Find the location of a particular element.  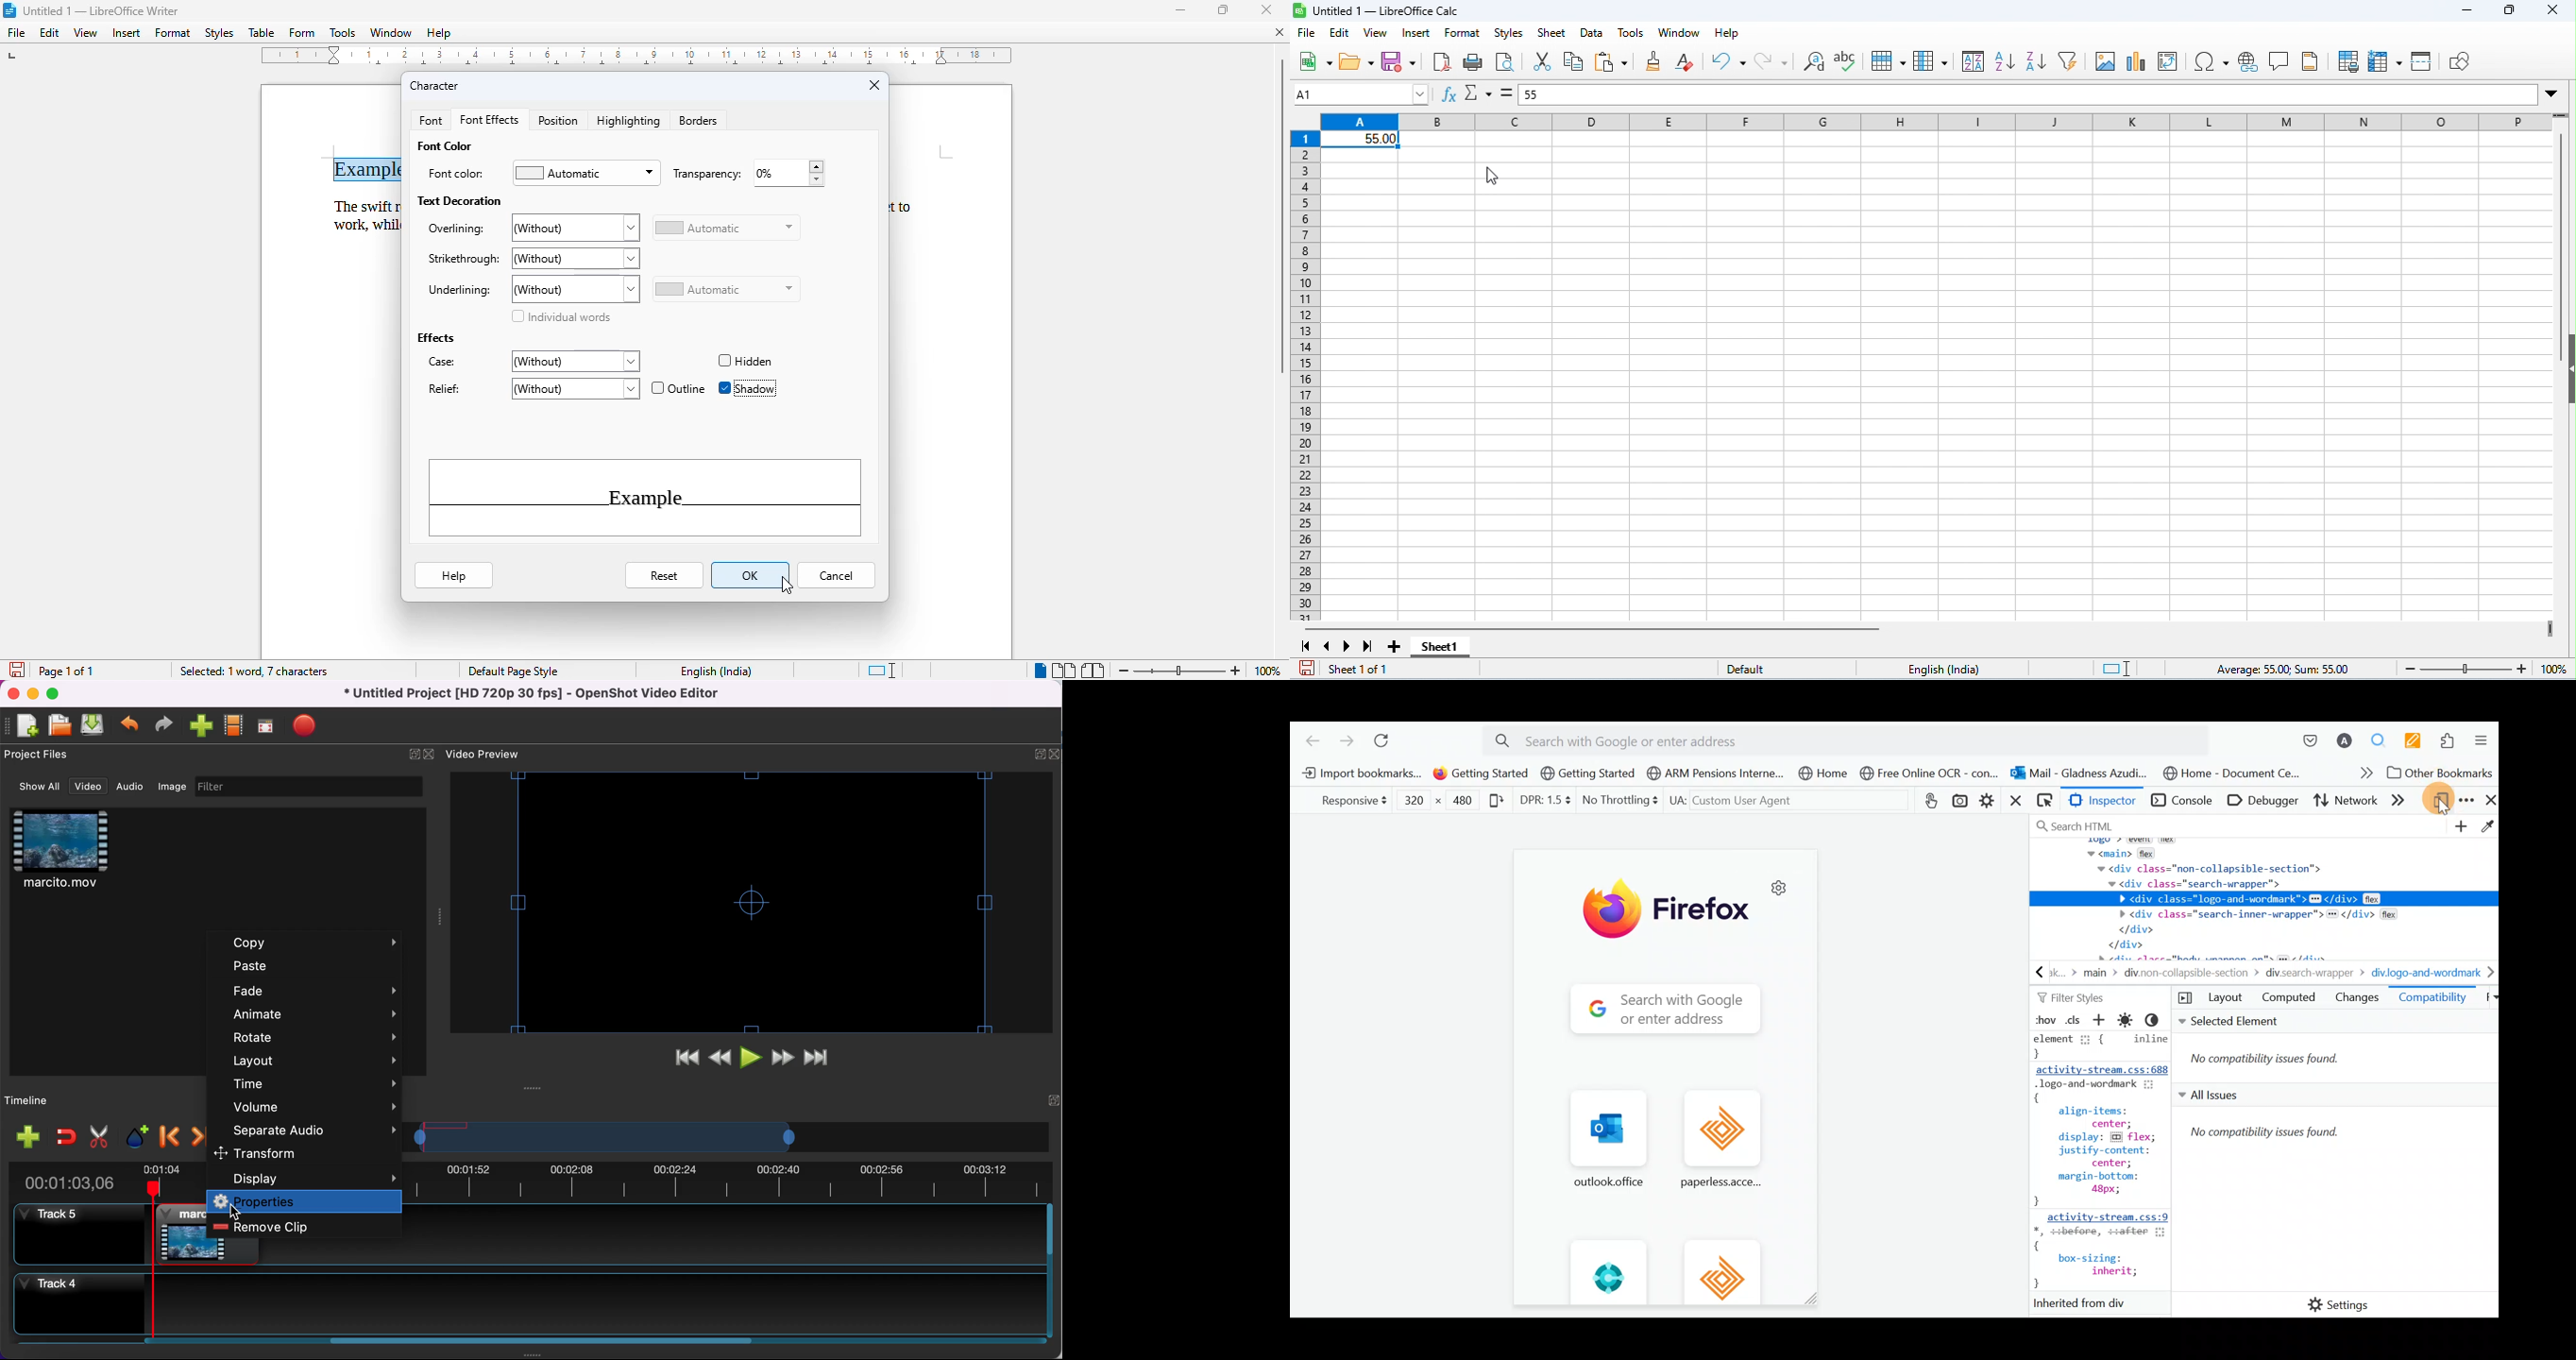

tools is located at coordinates (1631, 32).